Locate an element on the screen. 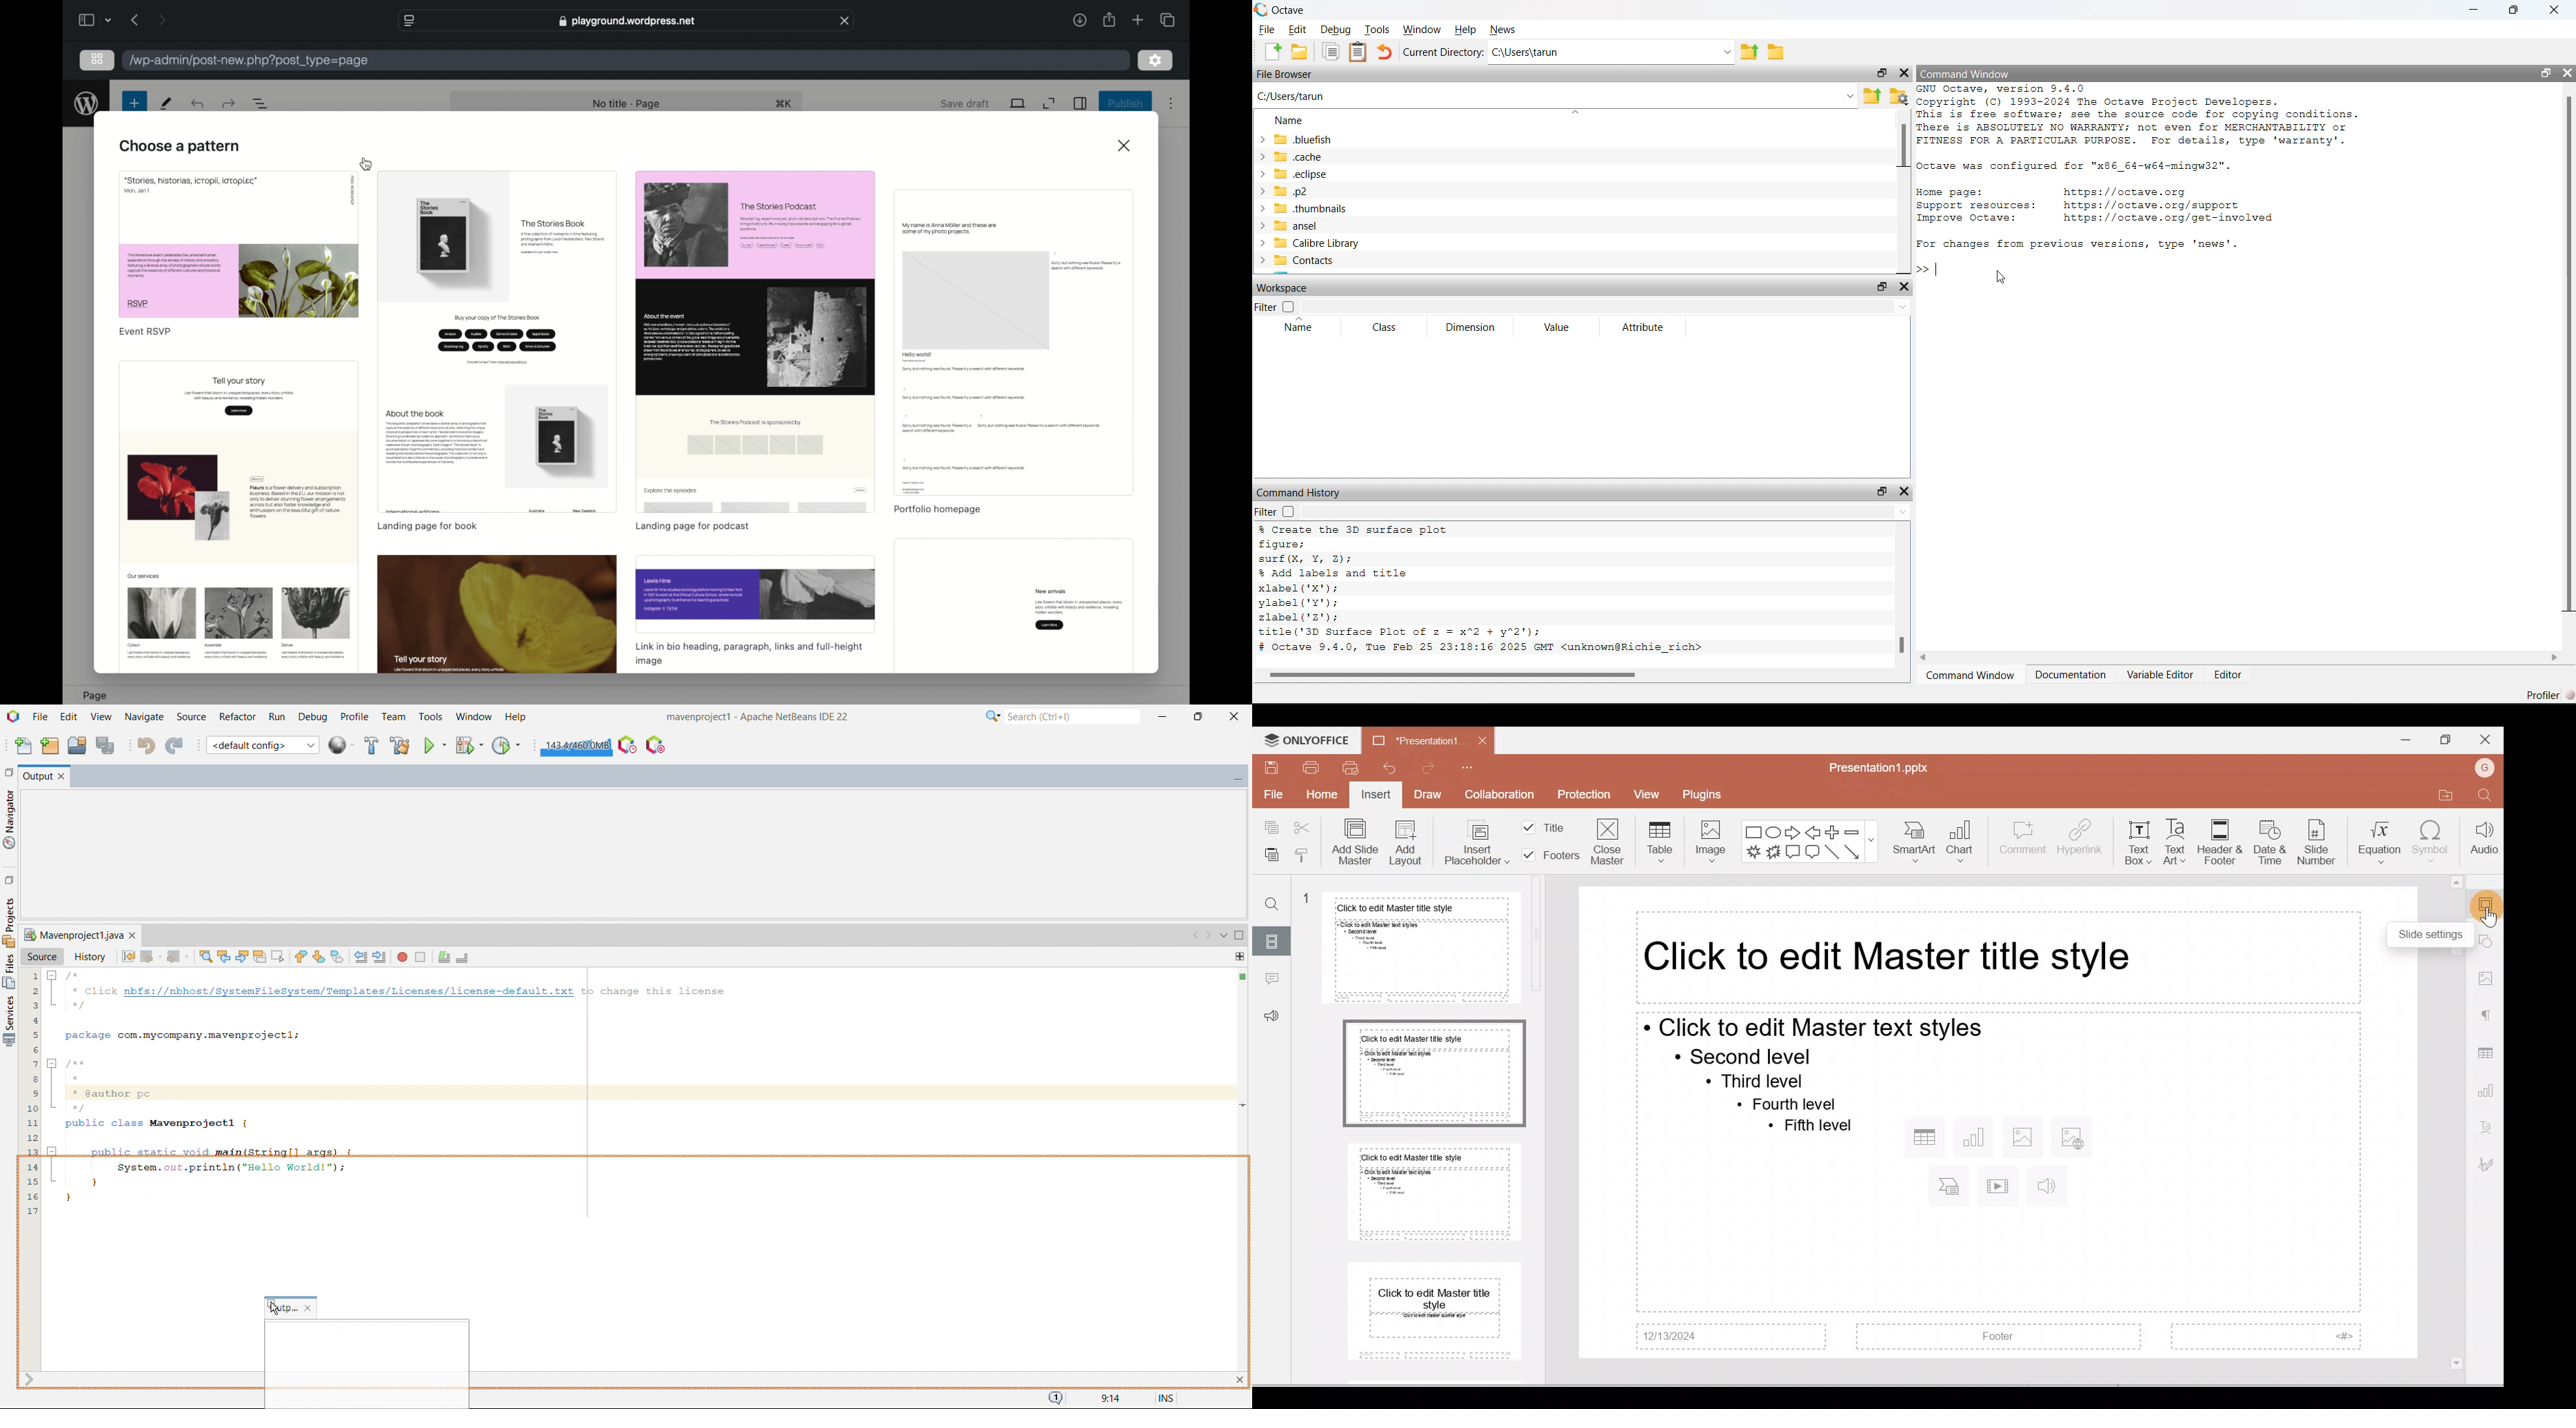 This screenshot has height=1428, width=2576. Image settings is located at coordinates (2489, 978).